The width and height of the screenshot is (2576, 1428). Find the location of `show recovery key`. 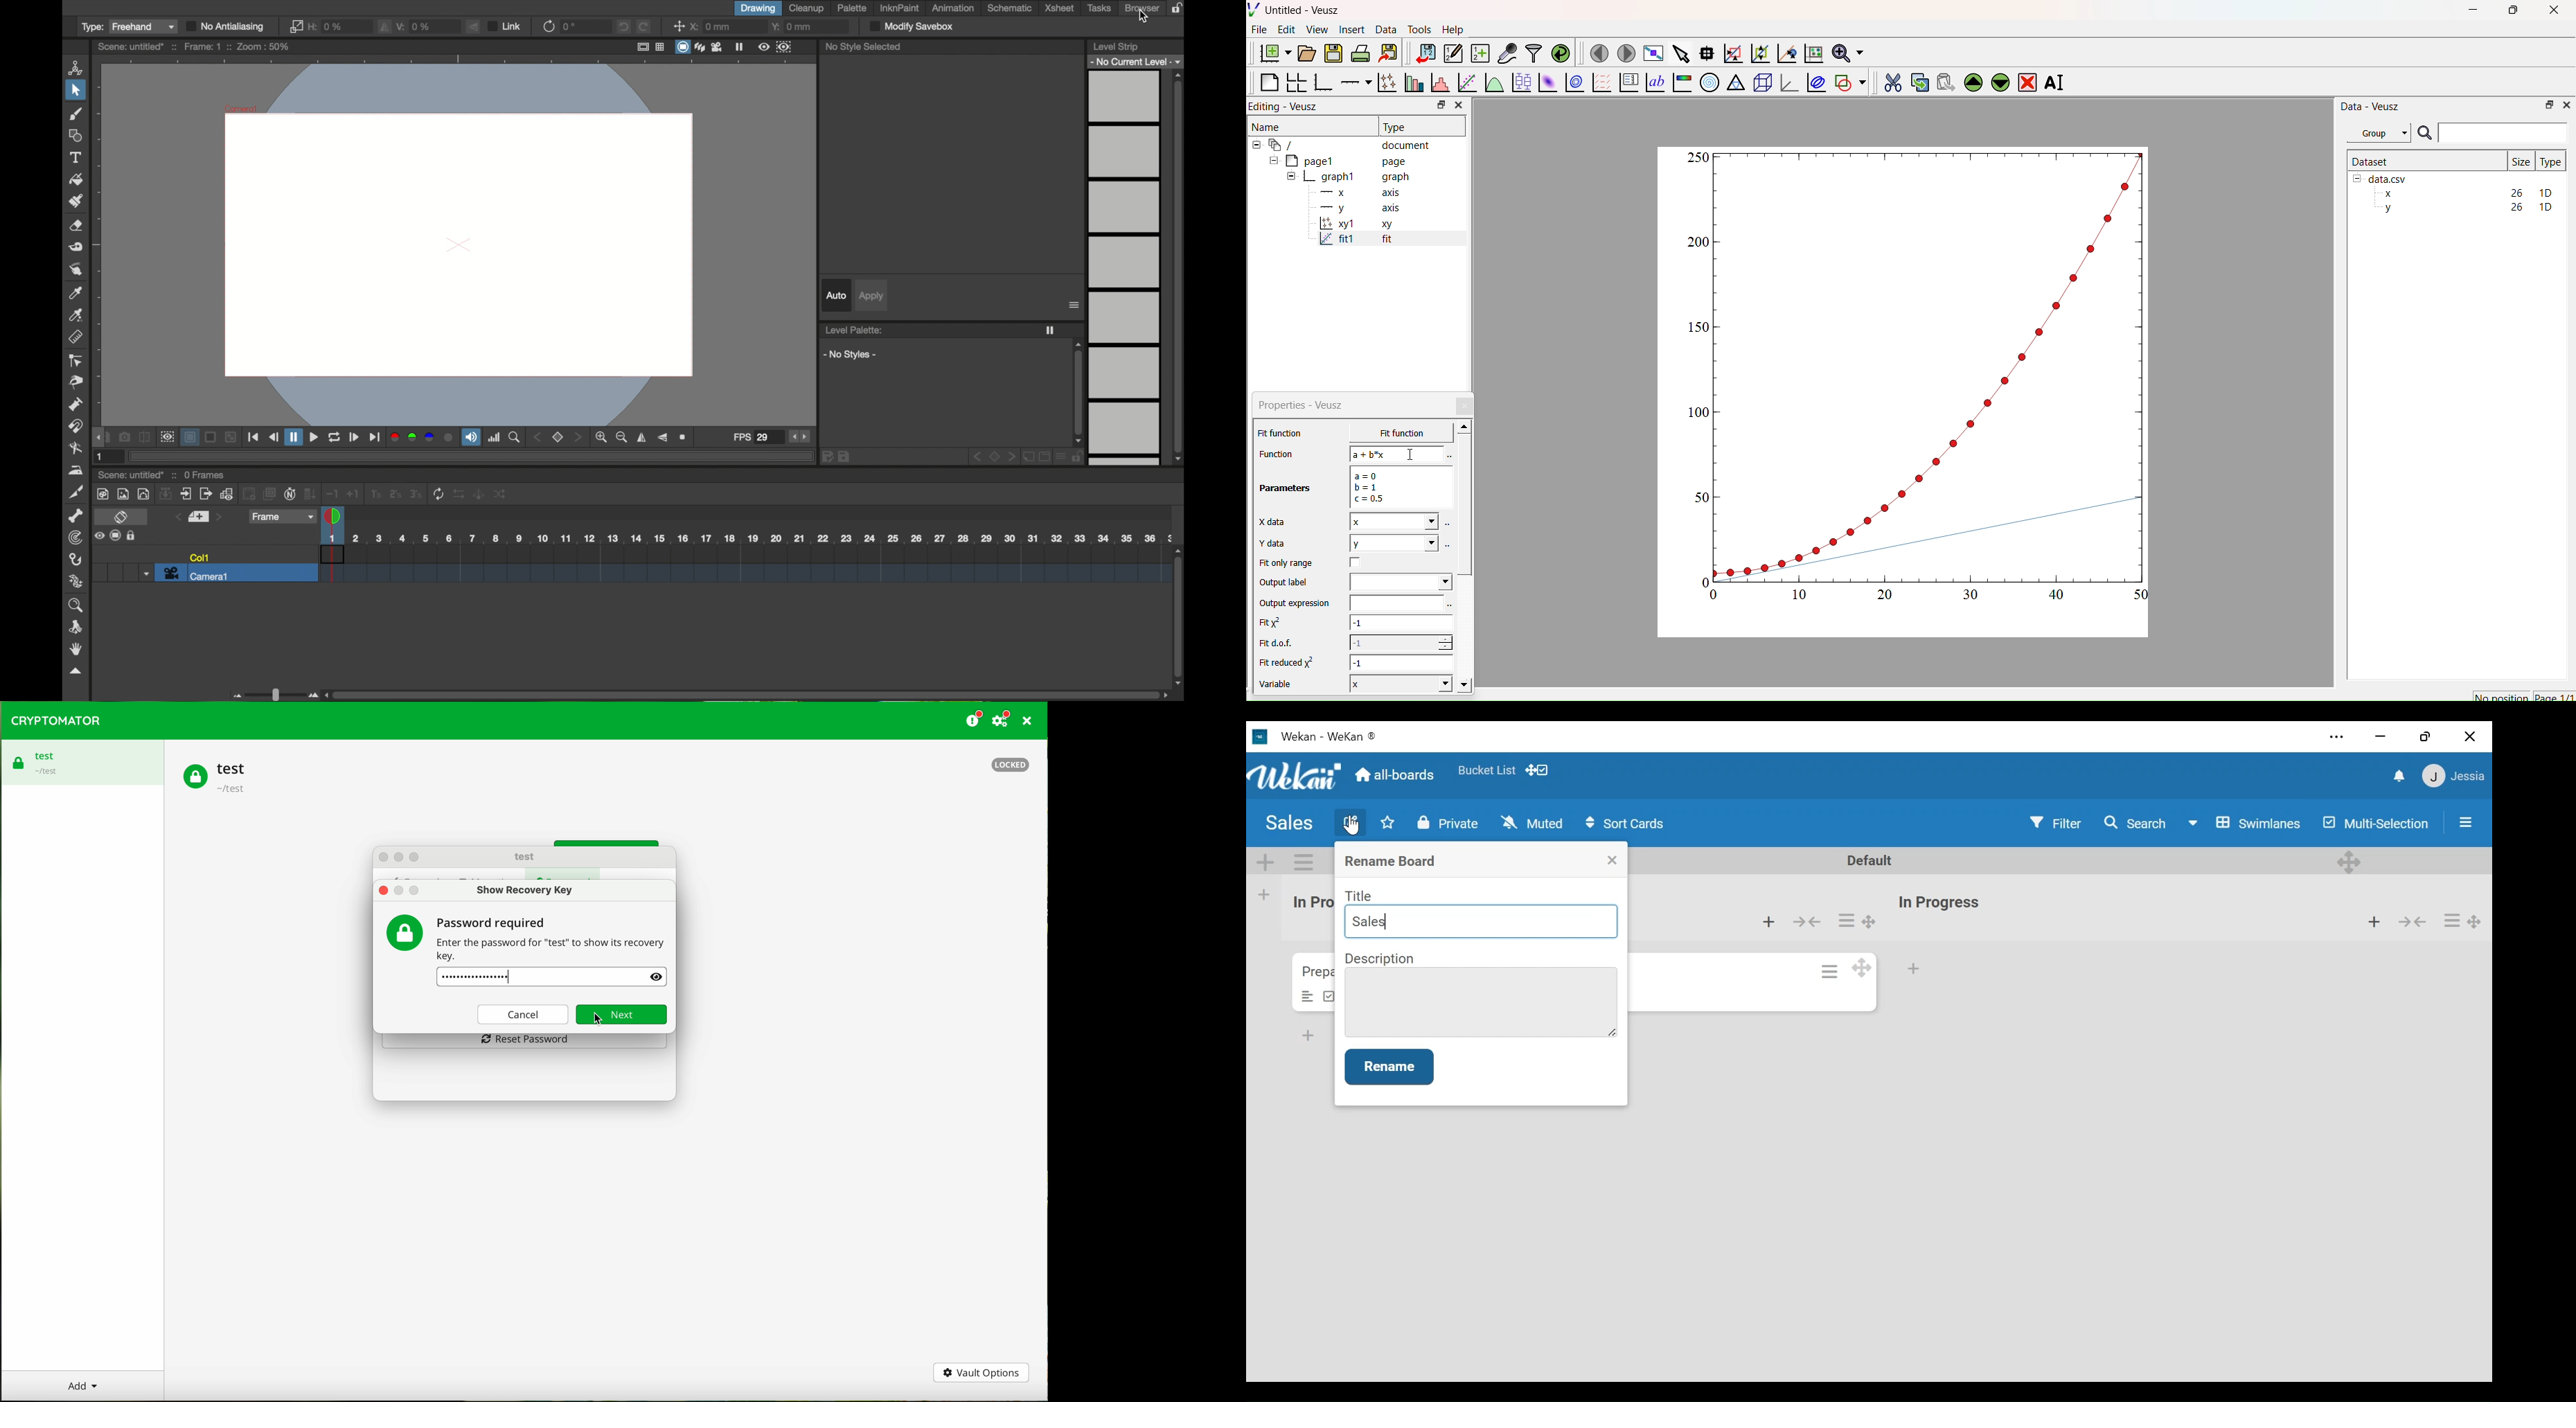

show recovery key is located at coordinates (523, 892).